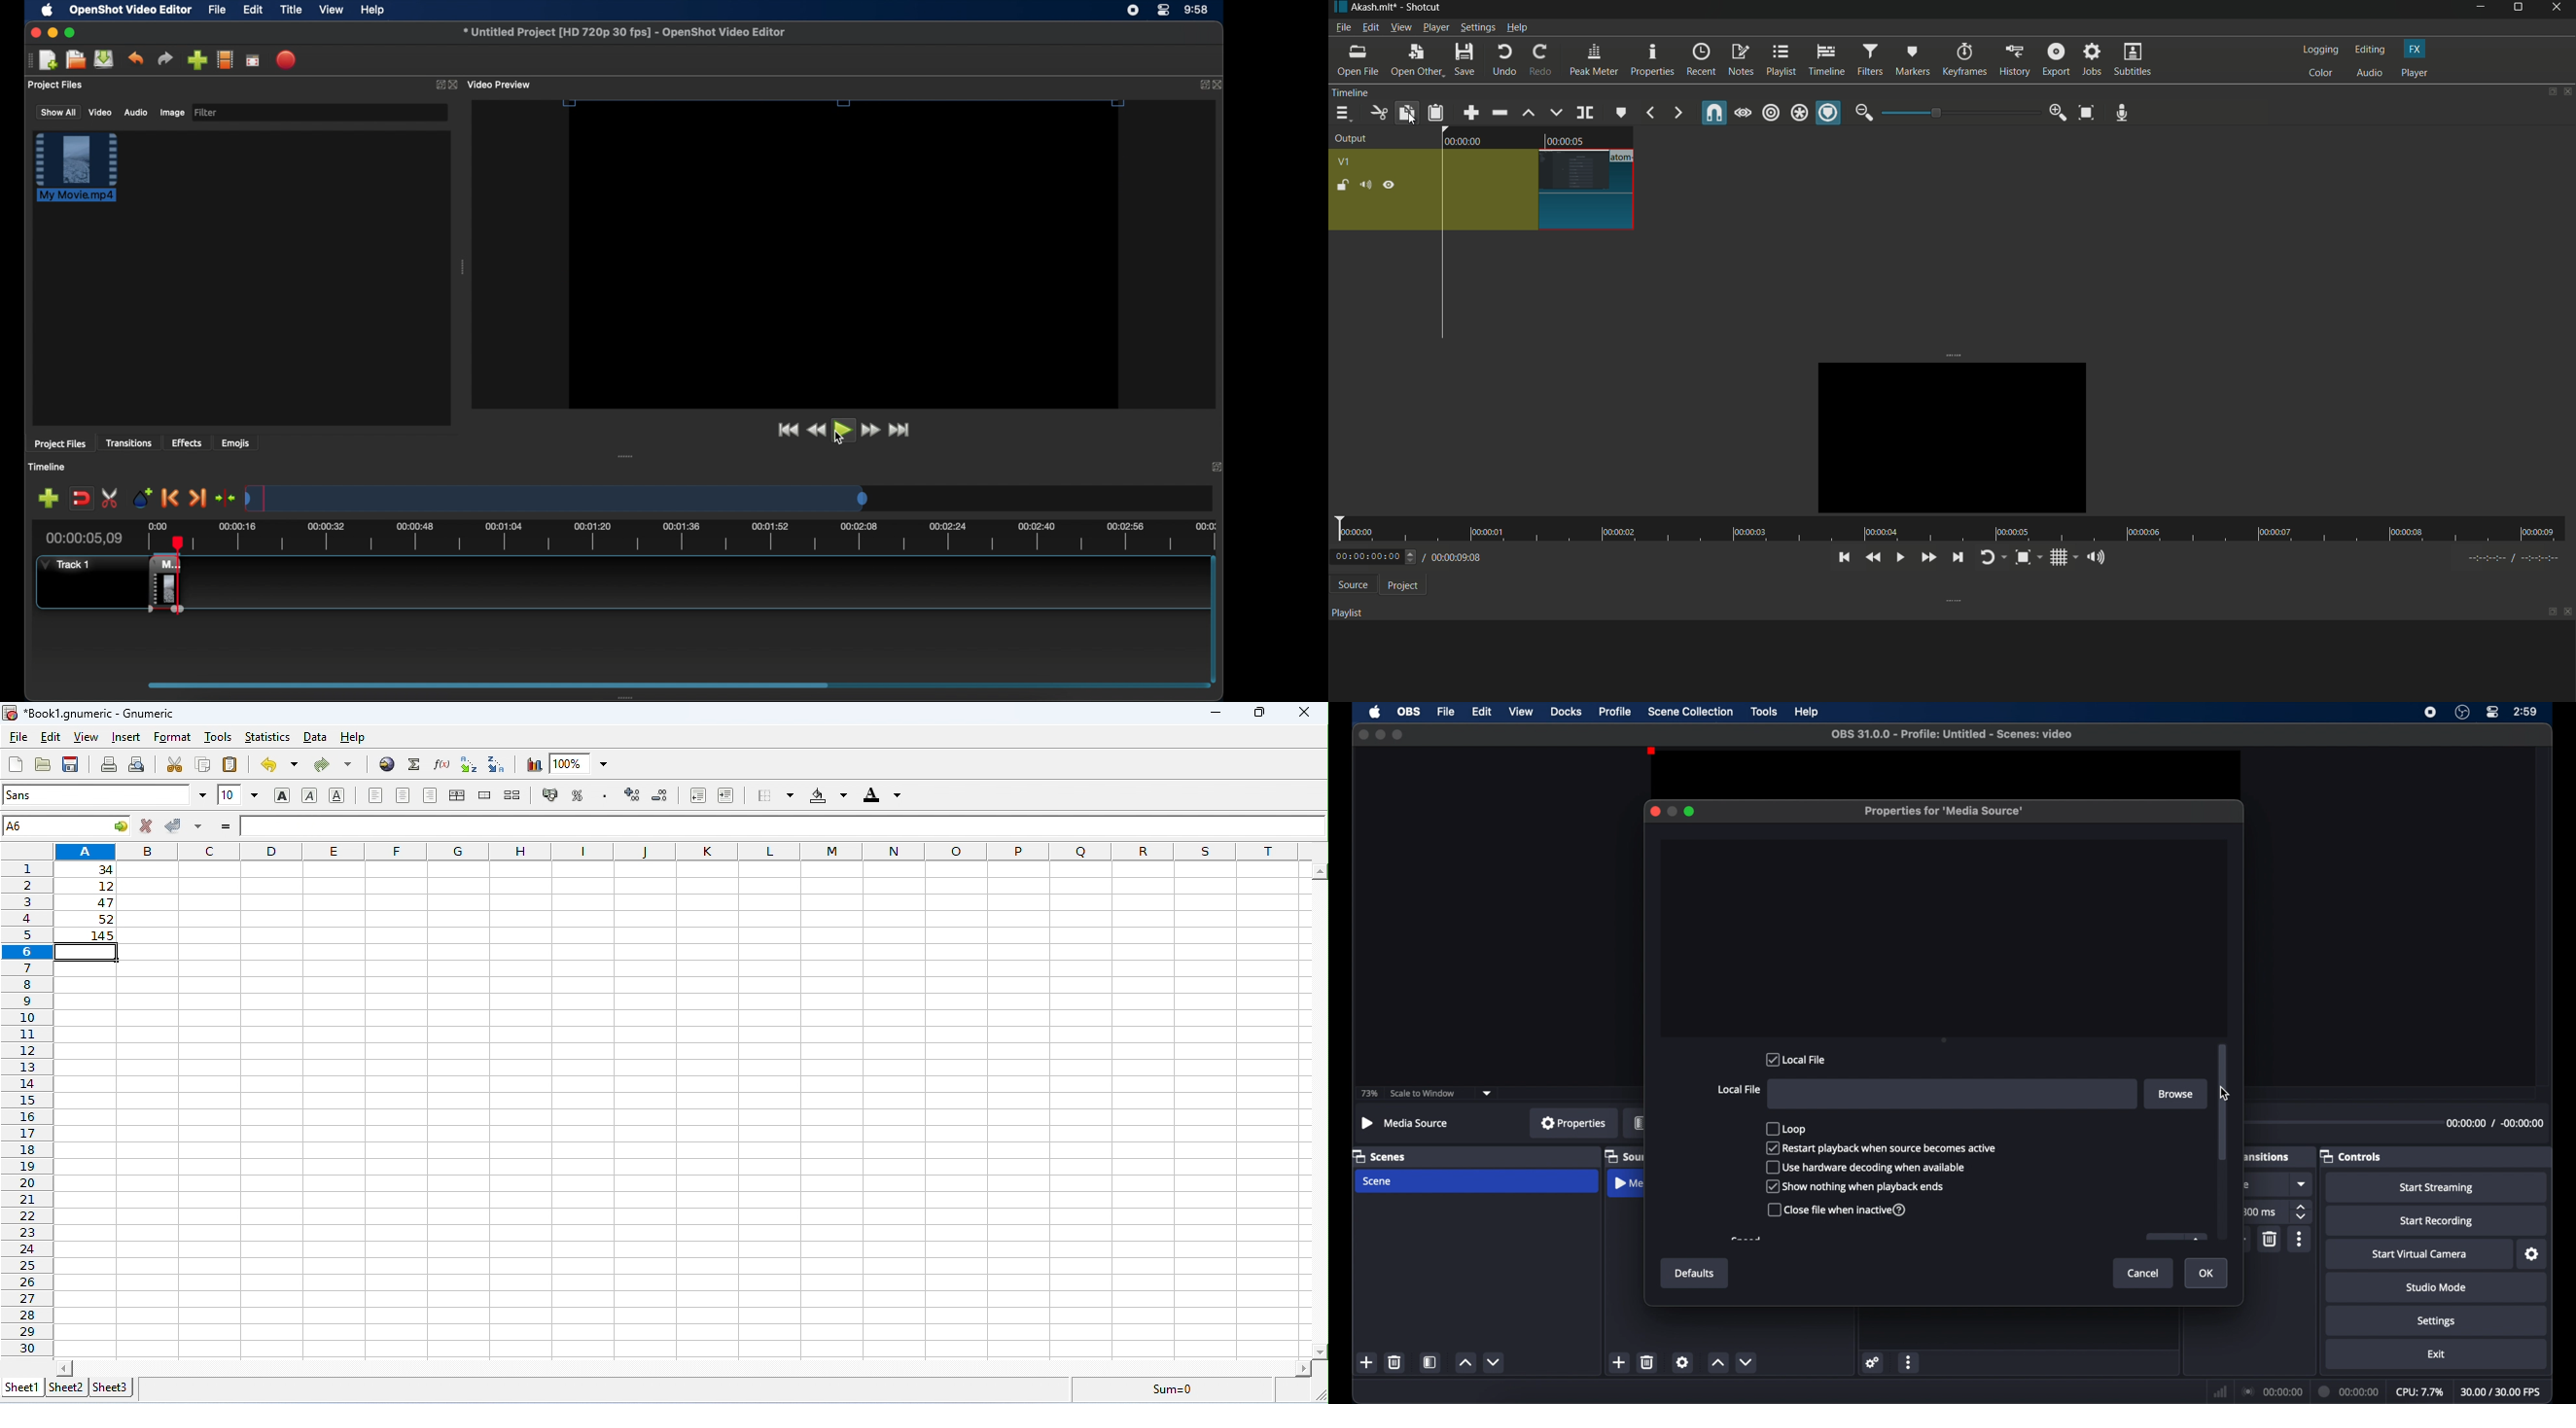 The image size is (2576, 1428). I want to click on recent, so click(1700, 60).